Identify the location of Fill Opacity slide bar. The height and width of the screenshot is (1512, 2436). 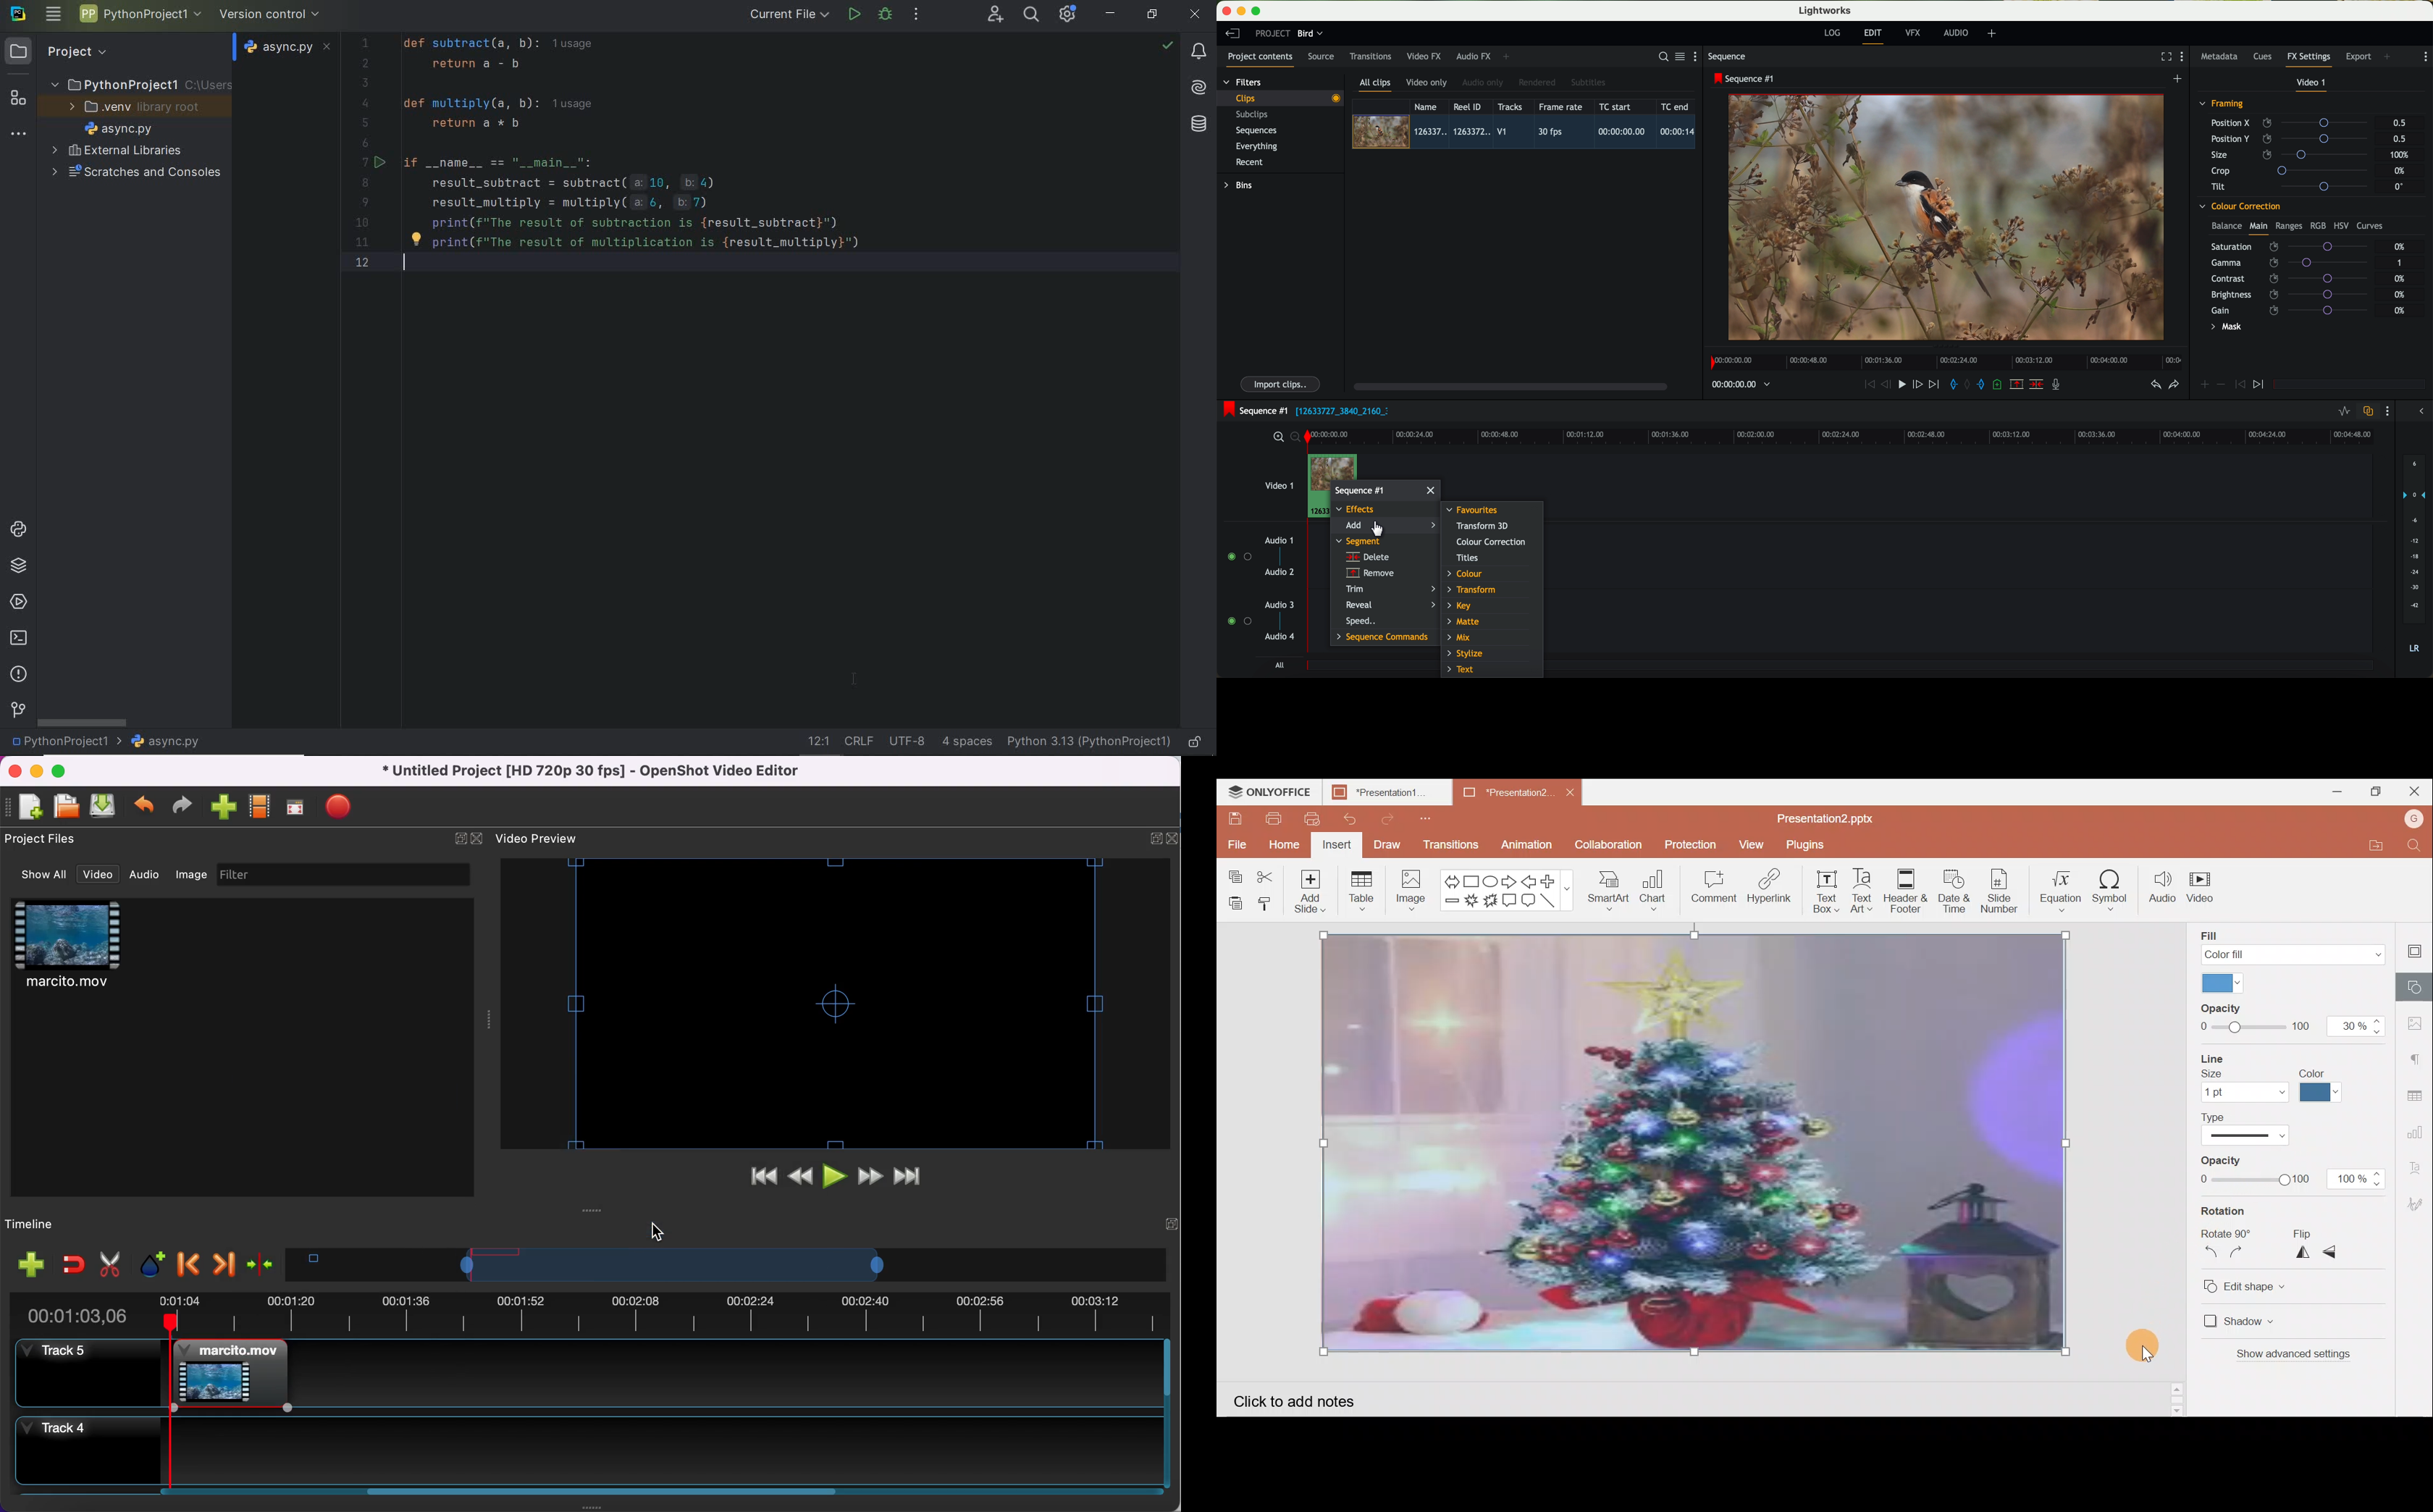
(2254, 1019).